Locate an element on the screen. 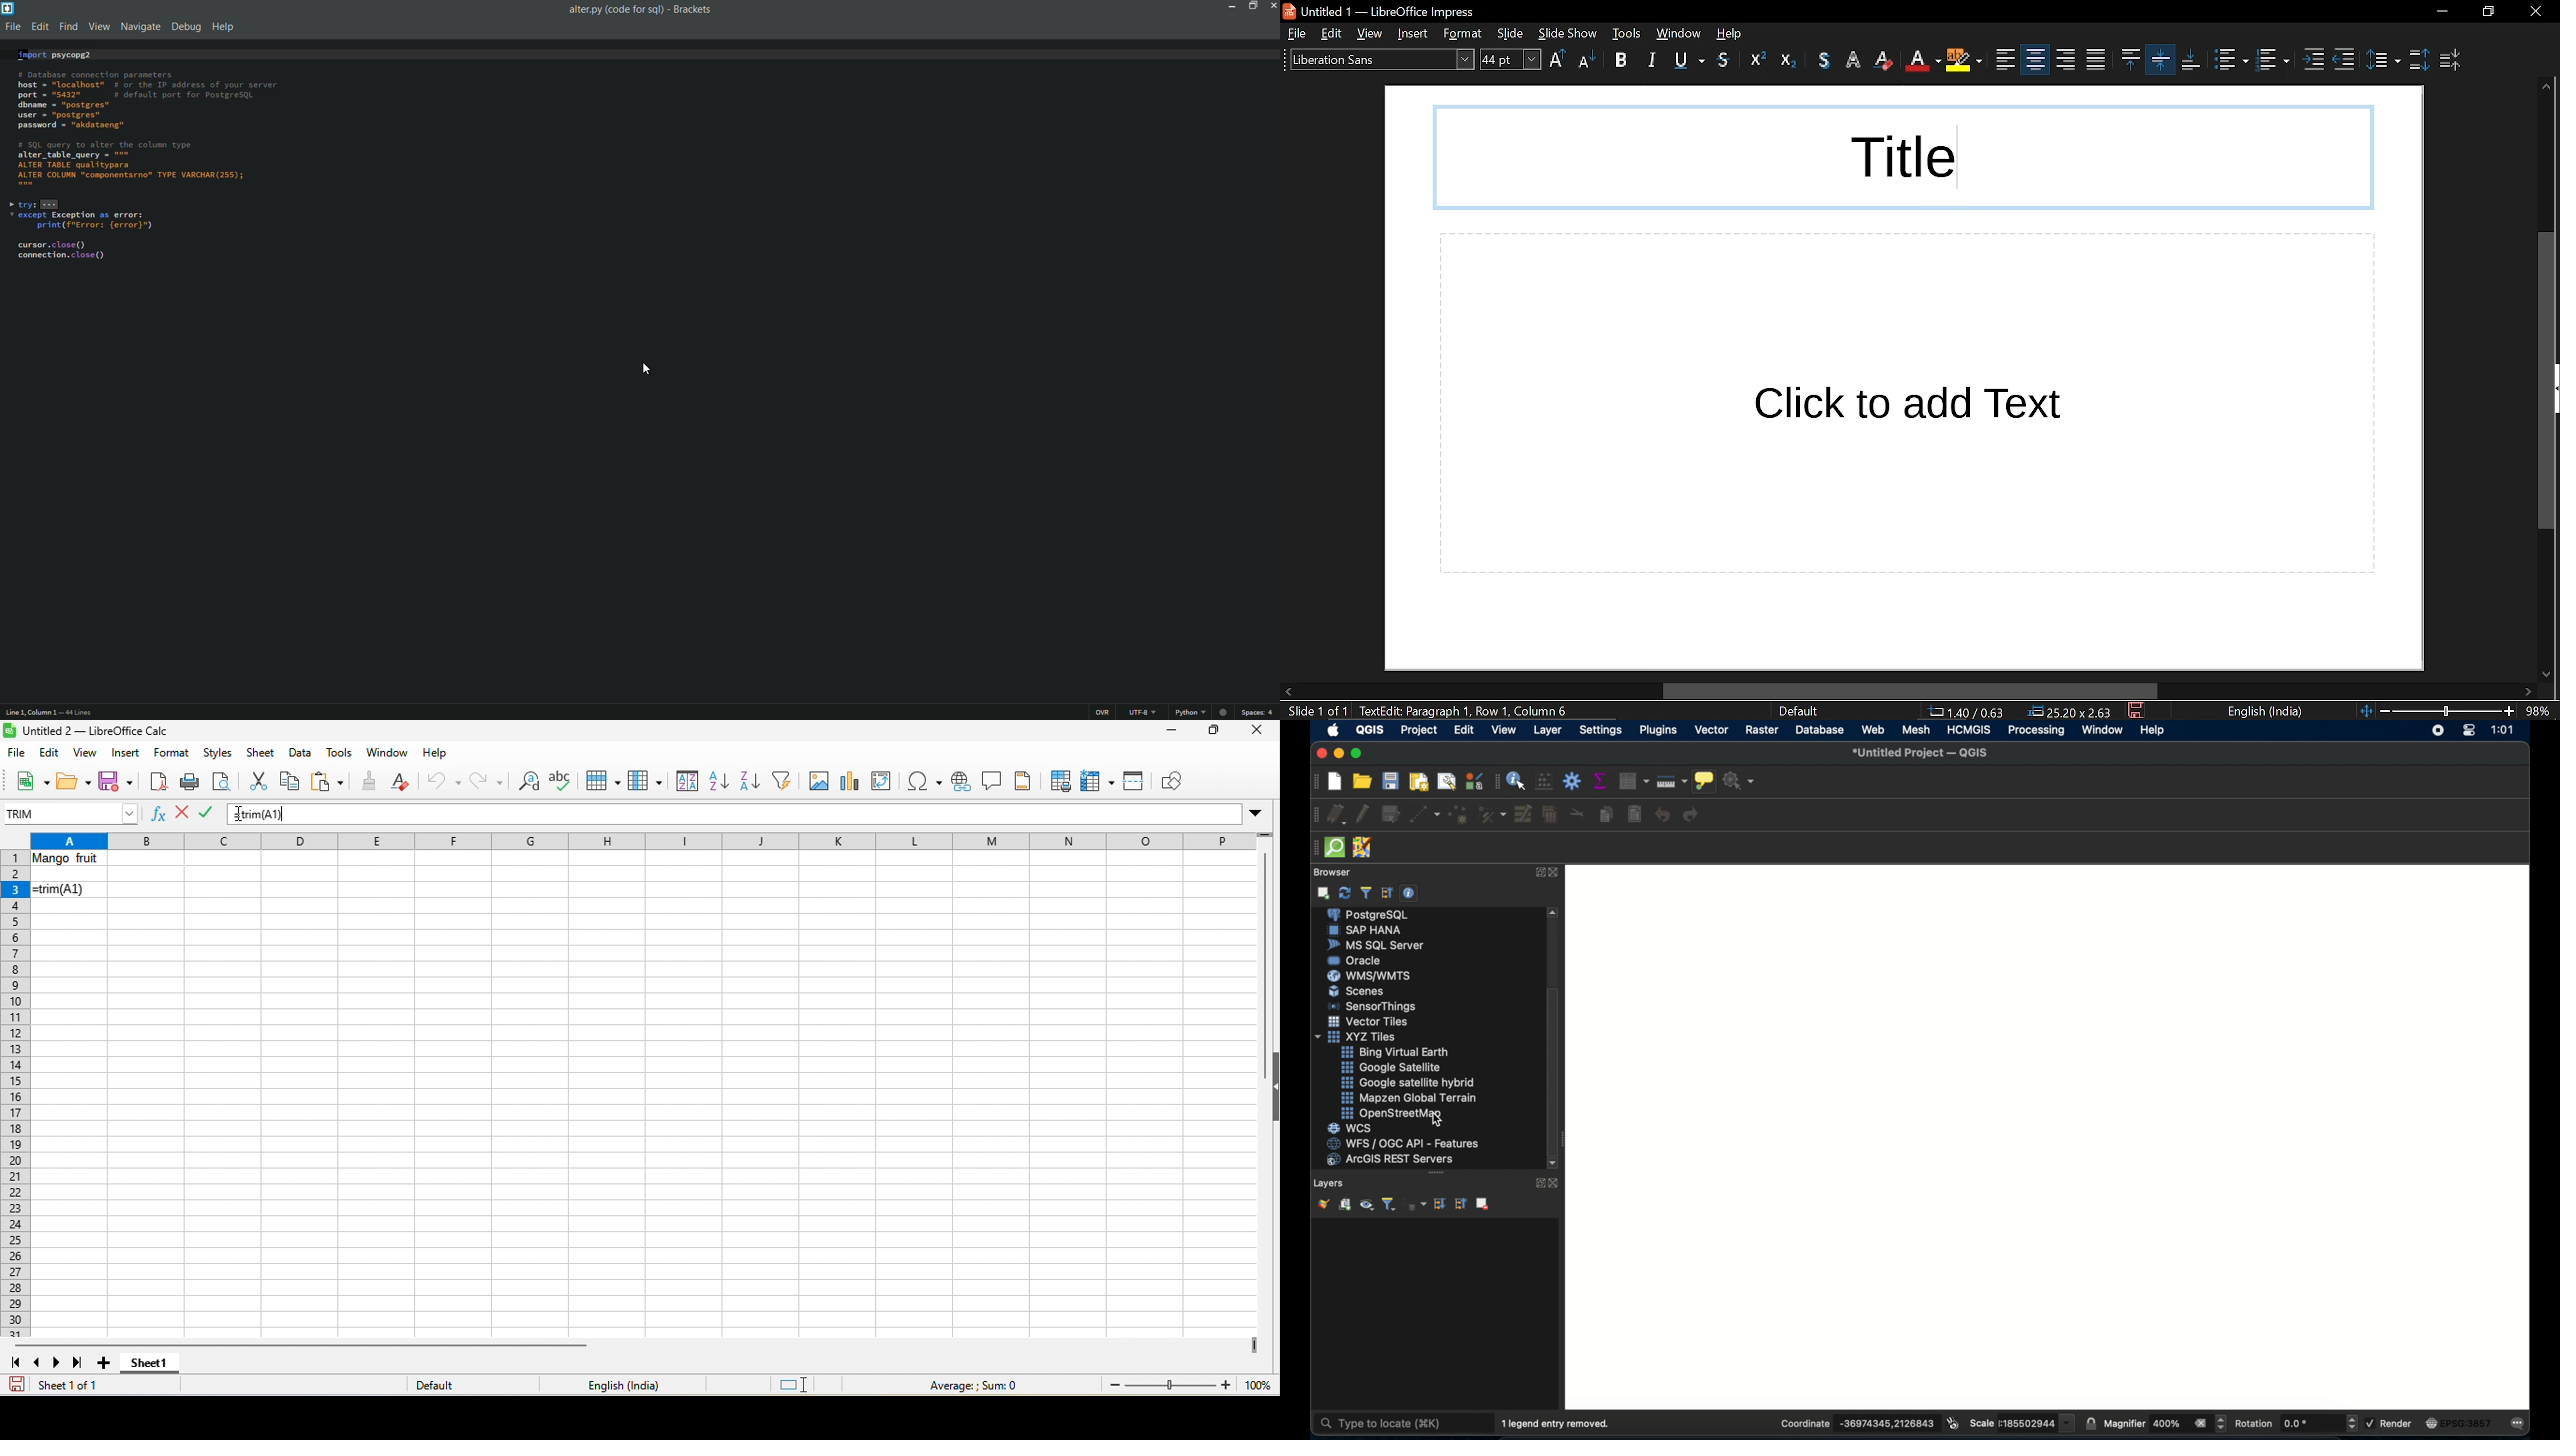 The width and height of the screenshot is (2576, 1456). average : sum=0 is located at coordinates (979, 1386).